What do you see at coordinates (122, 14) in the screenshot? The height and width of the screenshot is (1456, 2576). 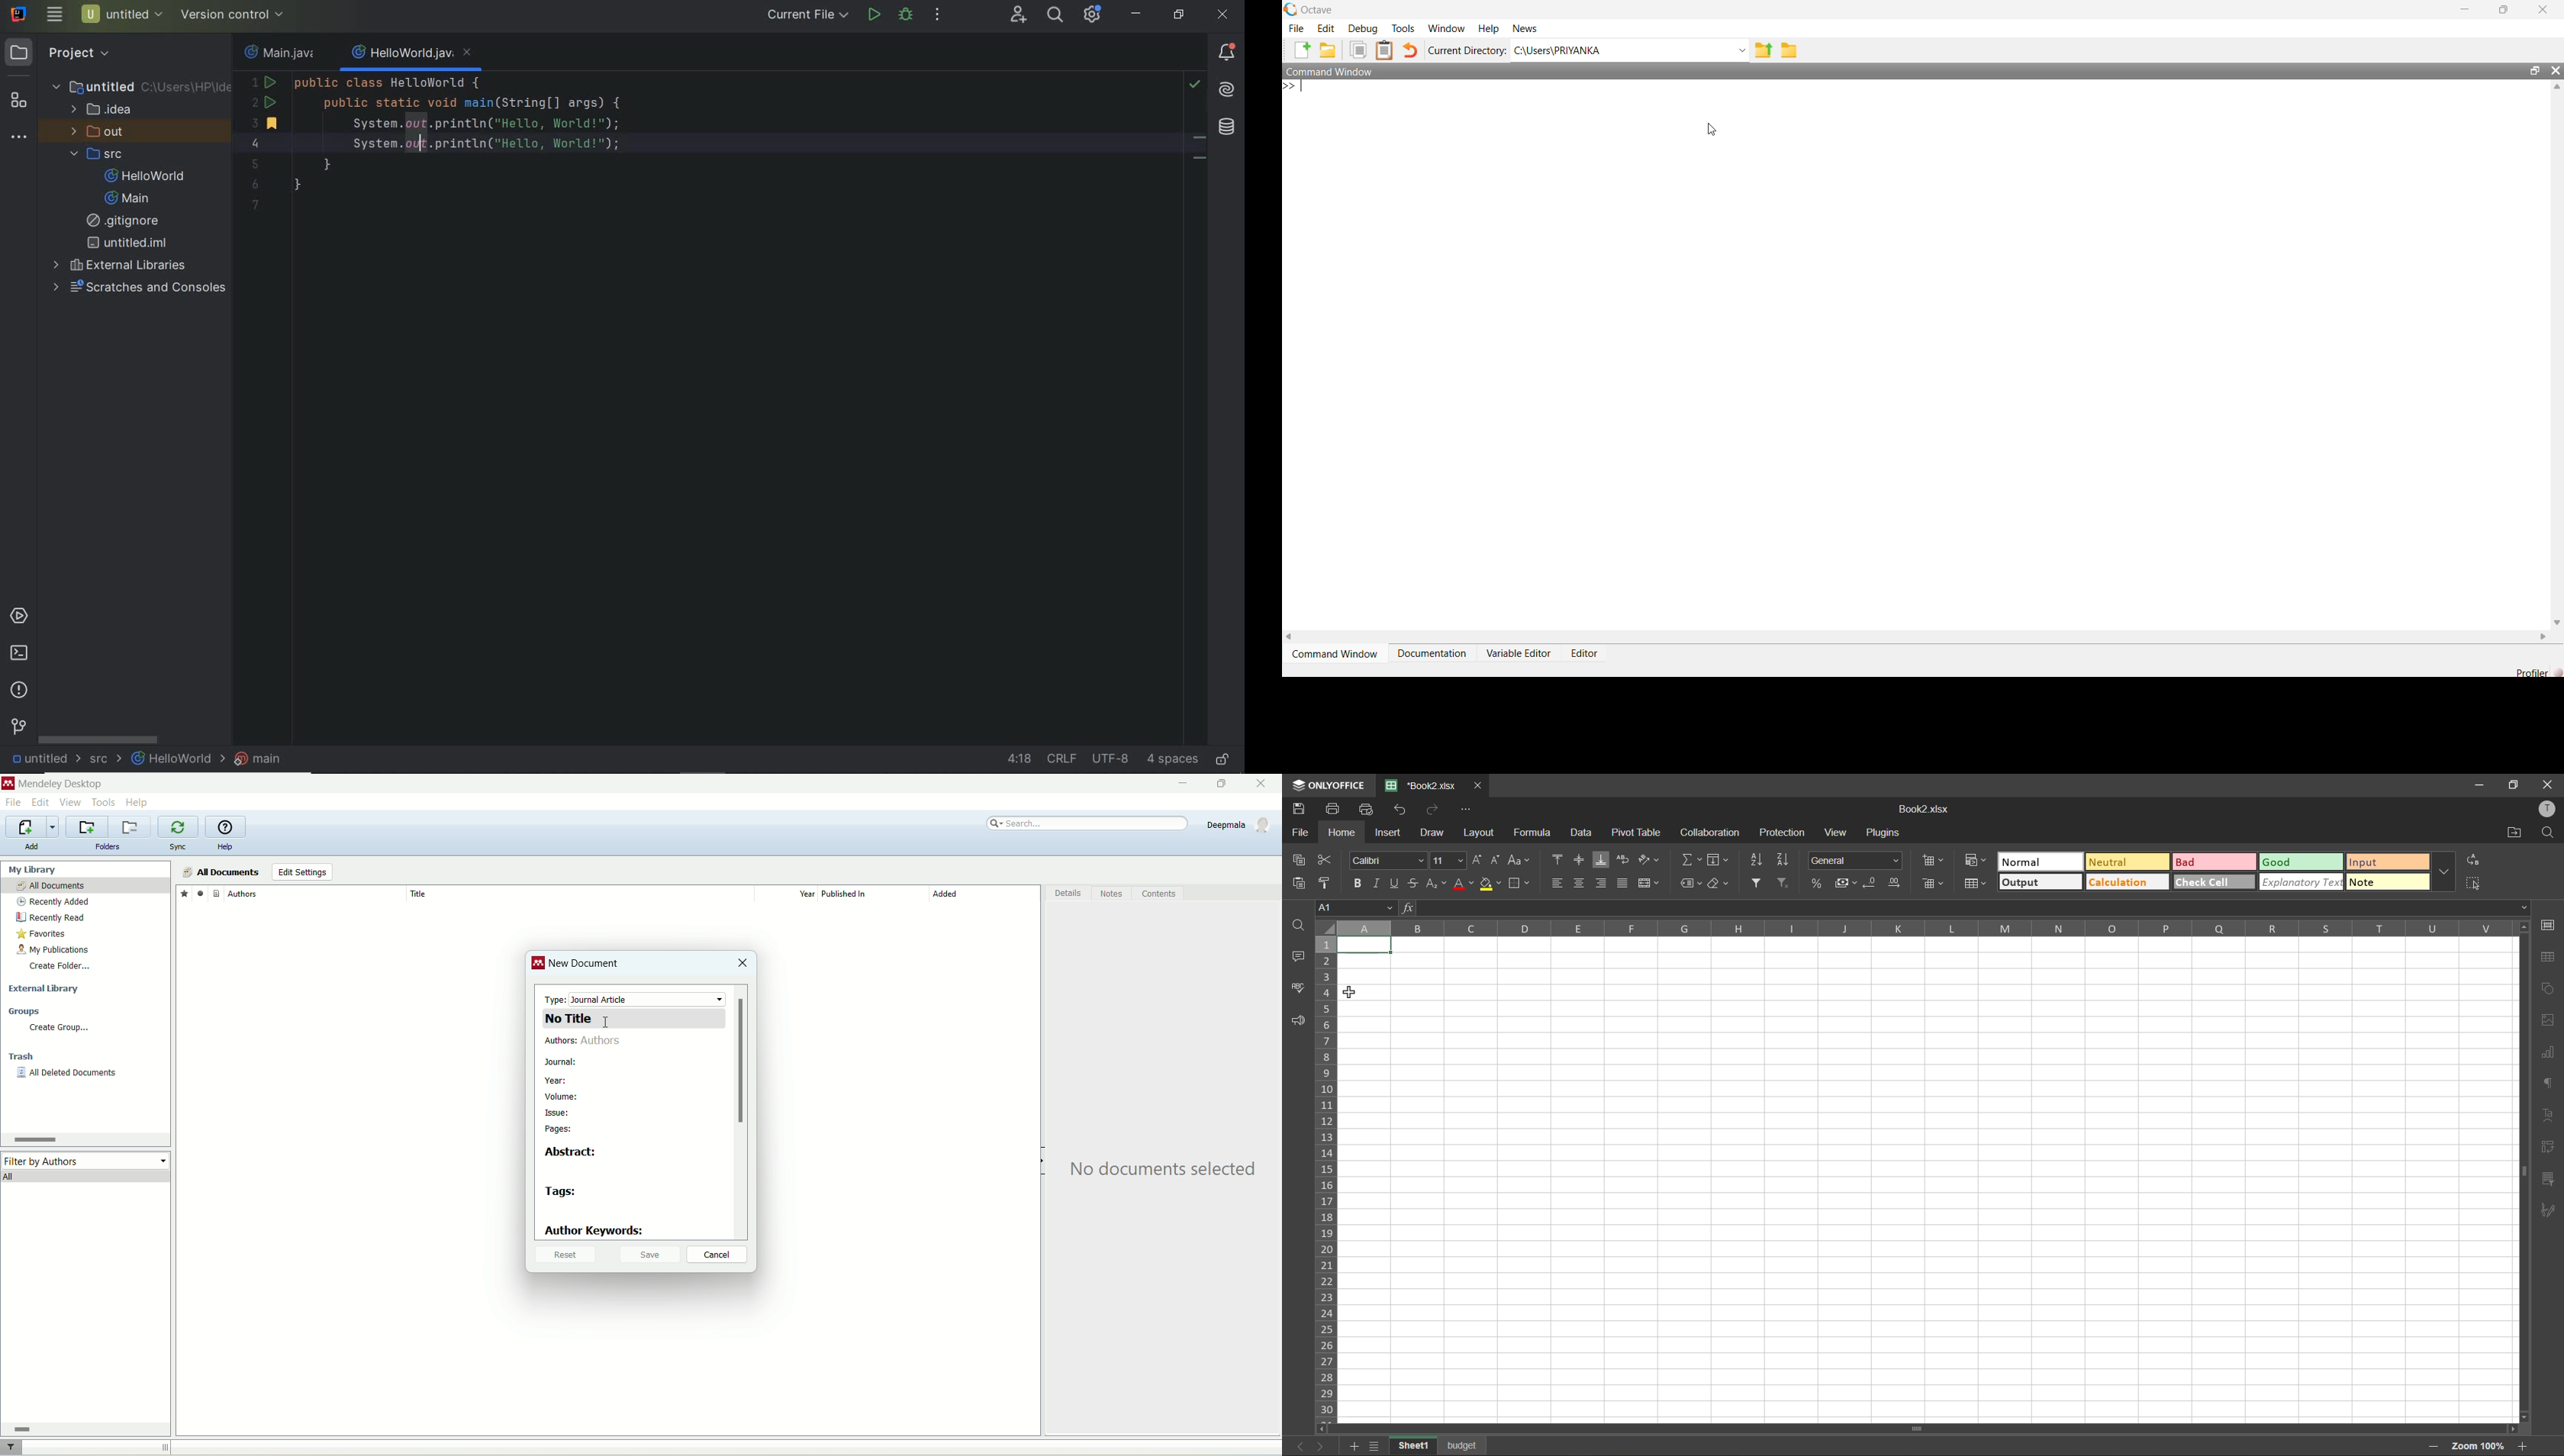 I see `untitled` at bounding box center [122, 14].